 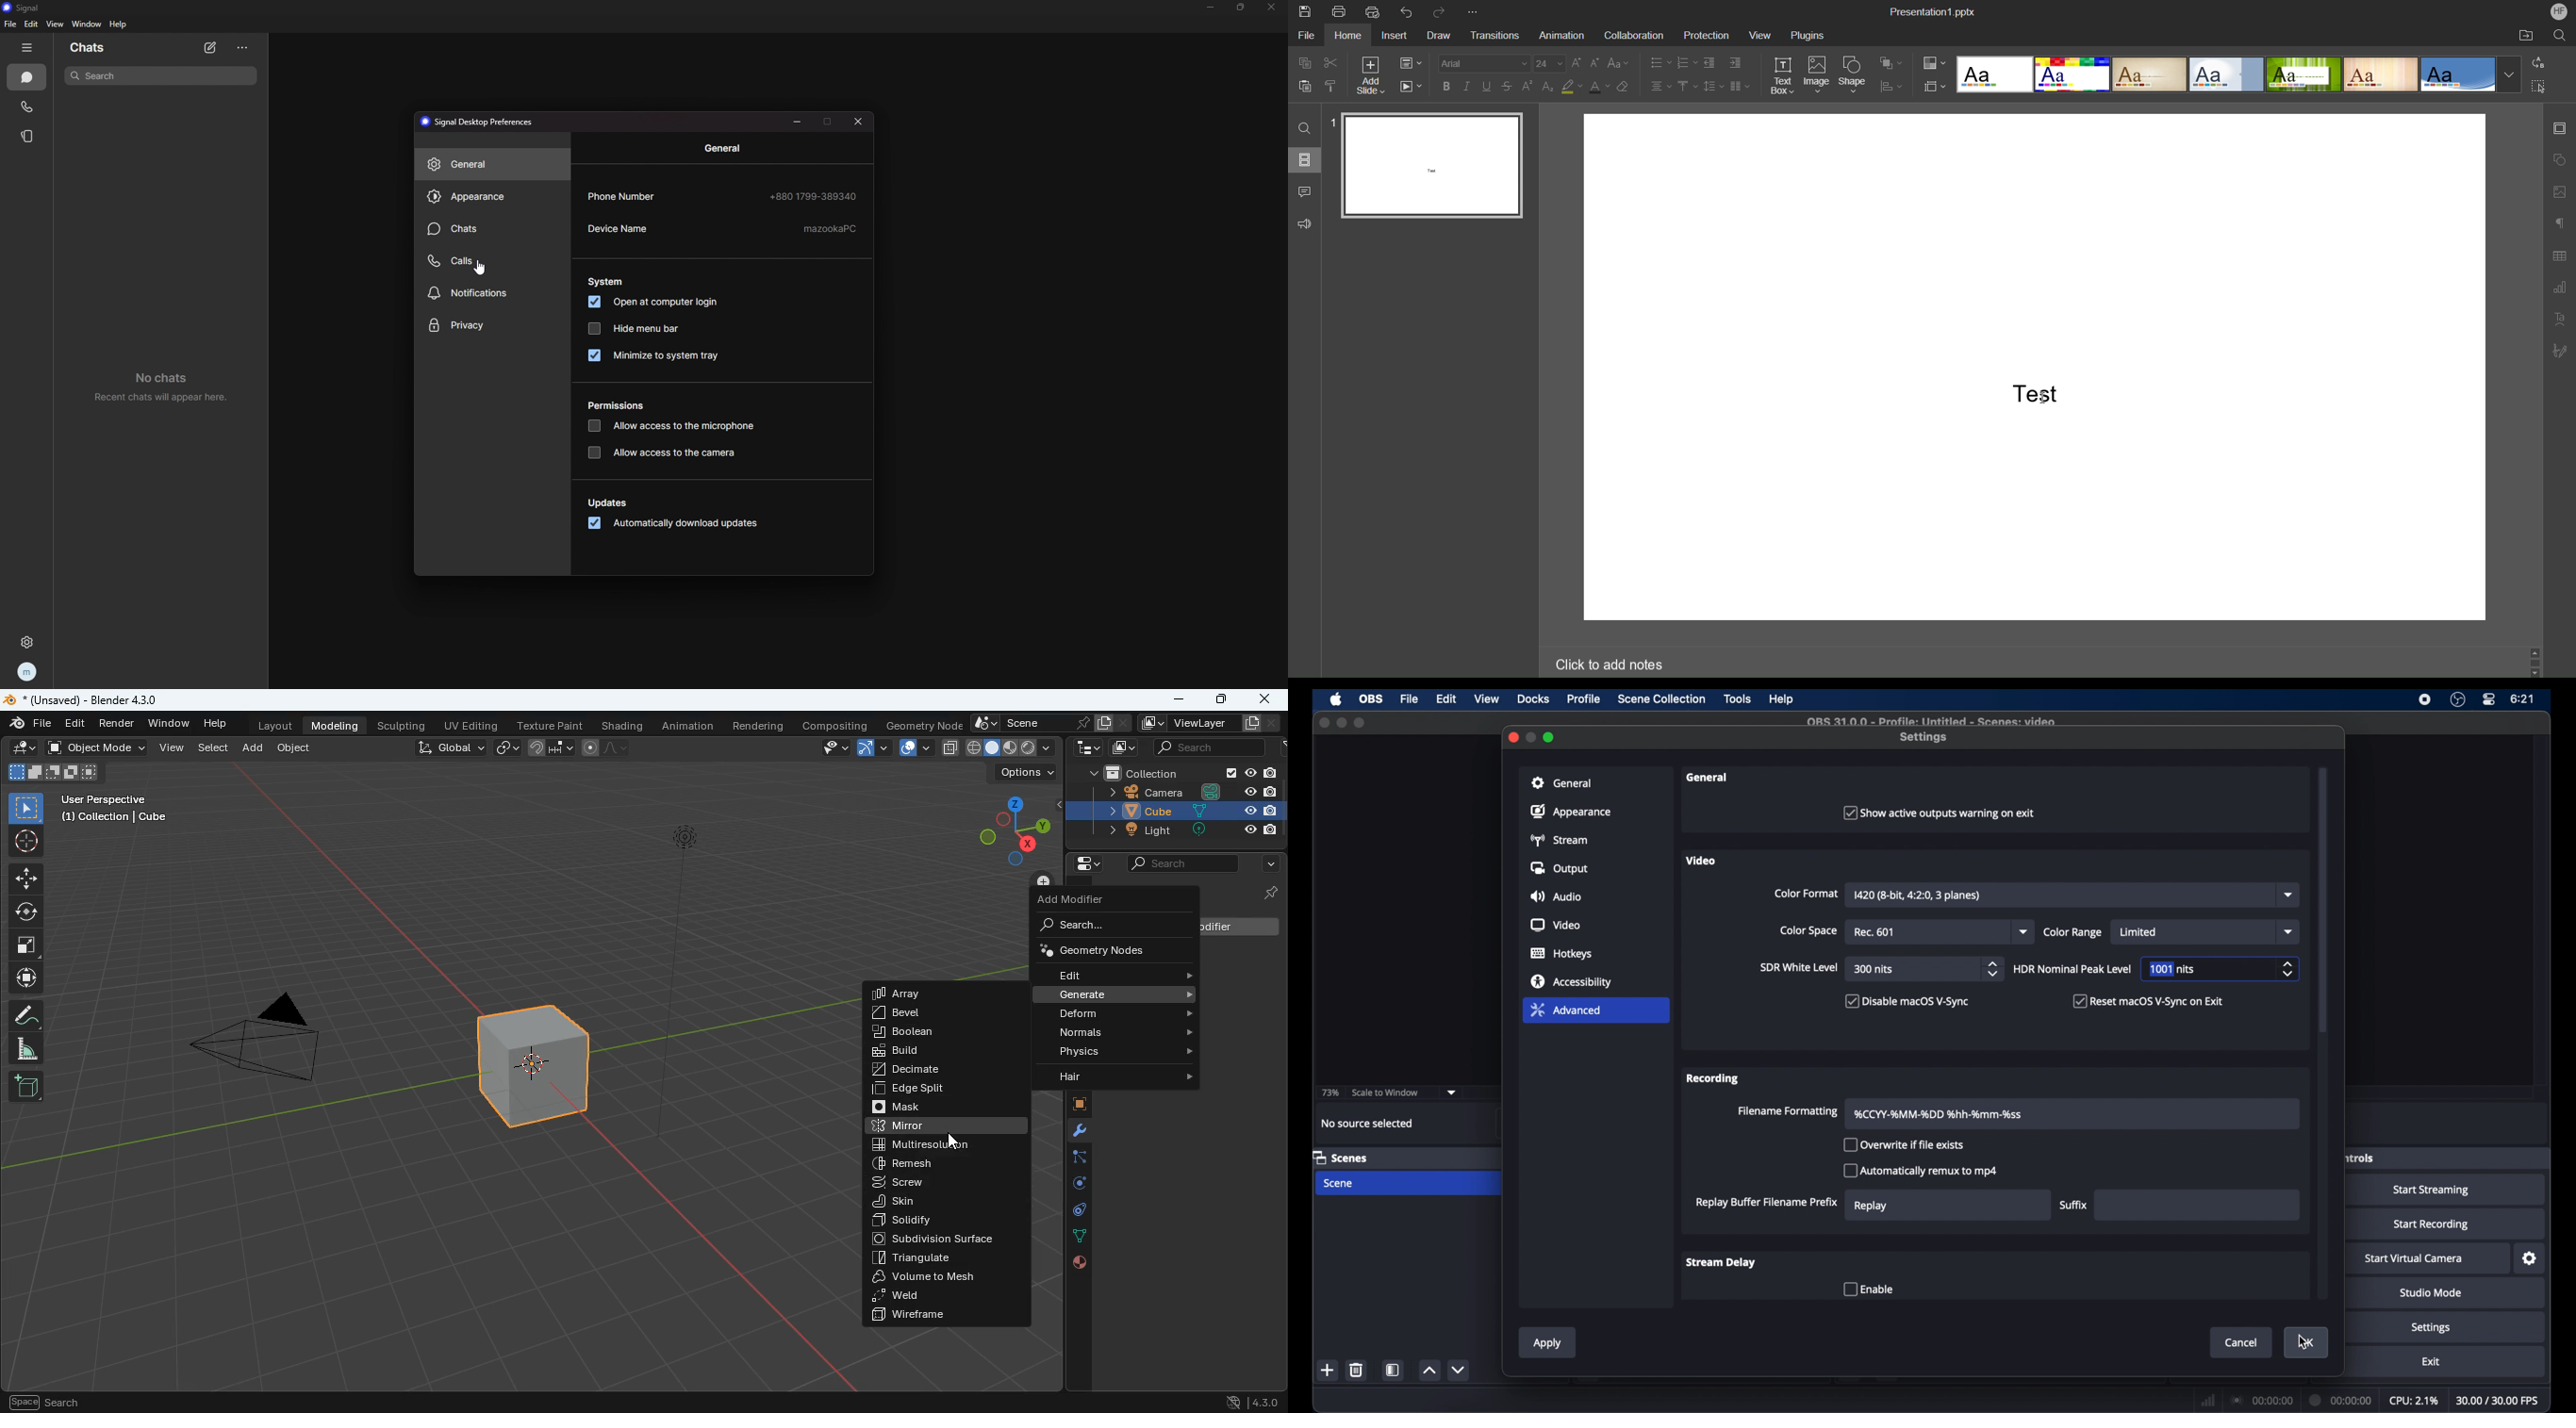 I want to click on Disable macOS V-Sync, so click(x=1908, y=1004).